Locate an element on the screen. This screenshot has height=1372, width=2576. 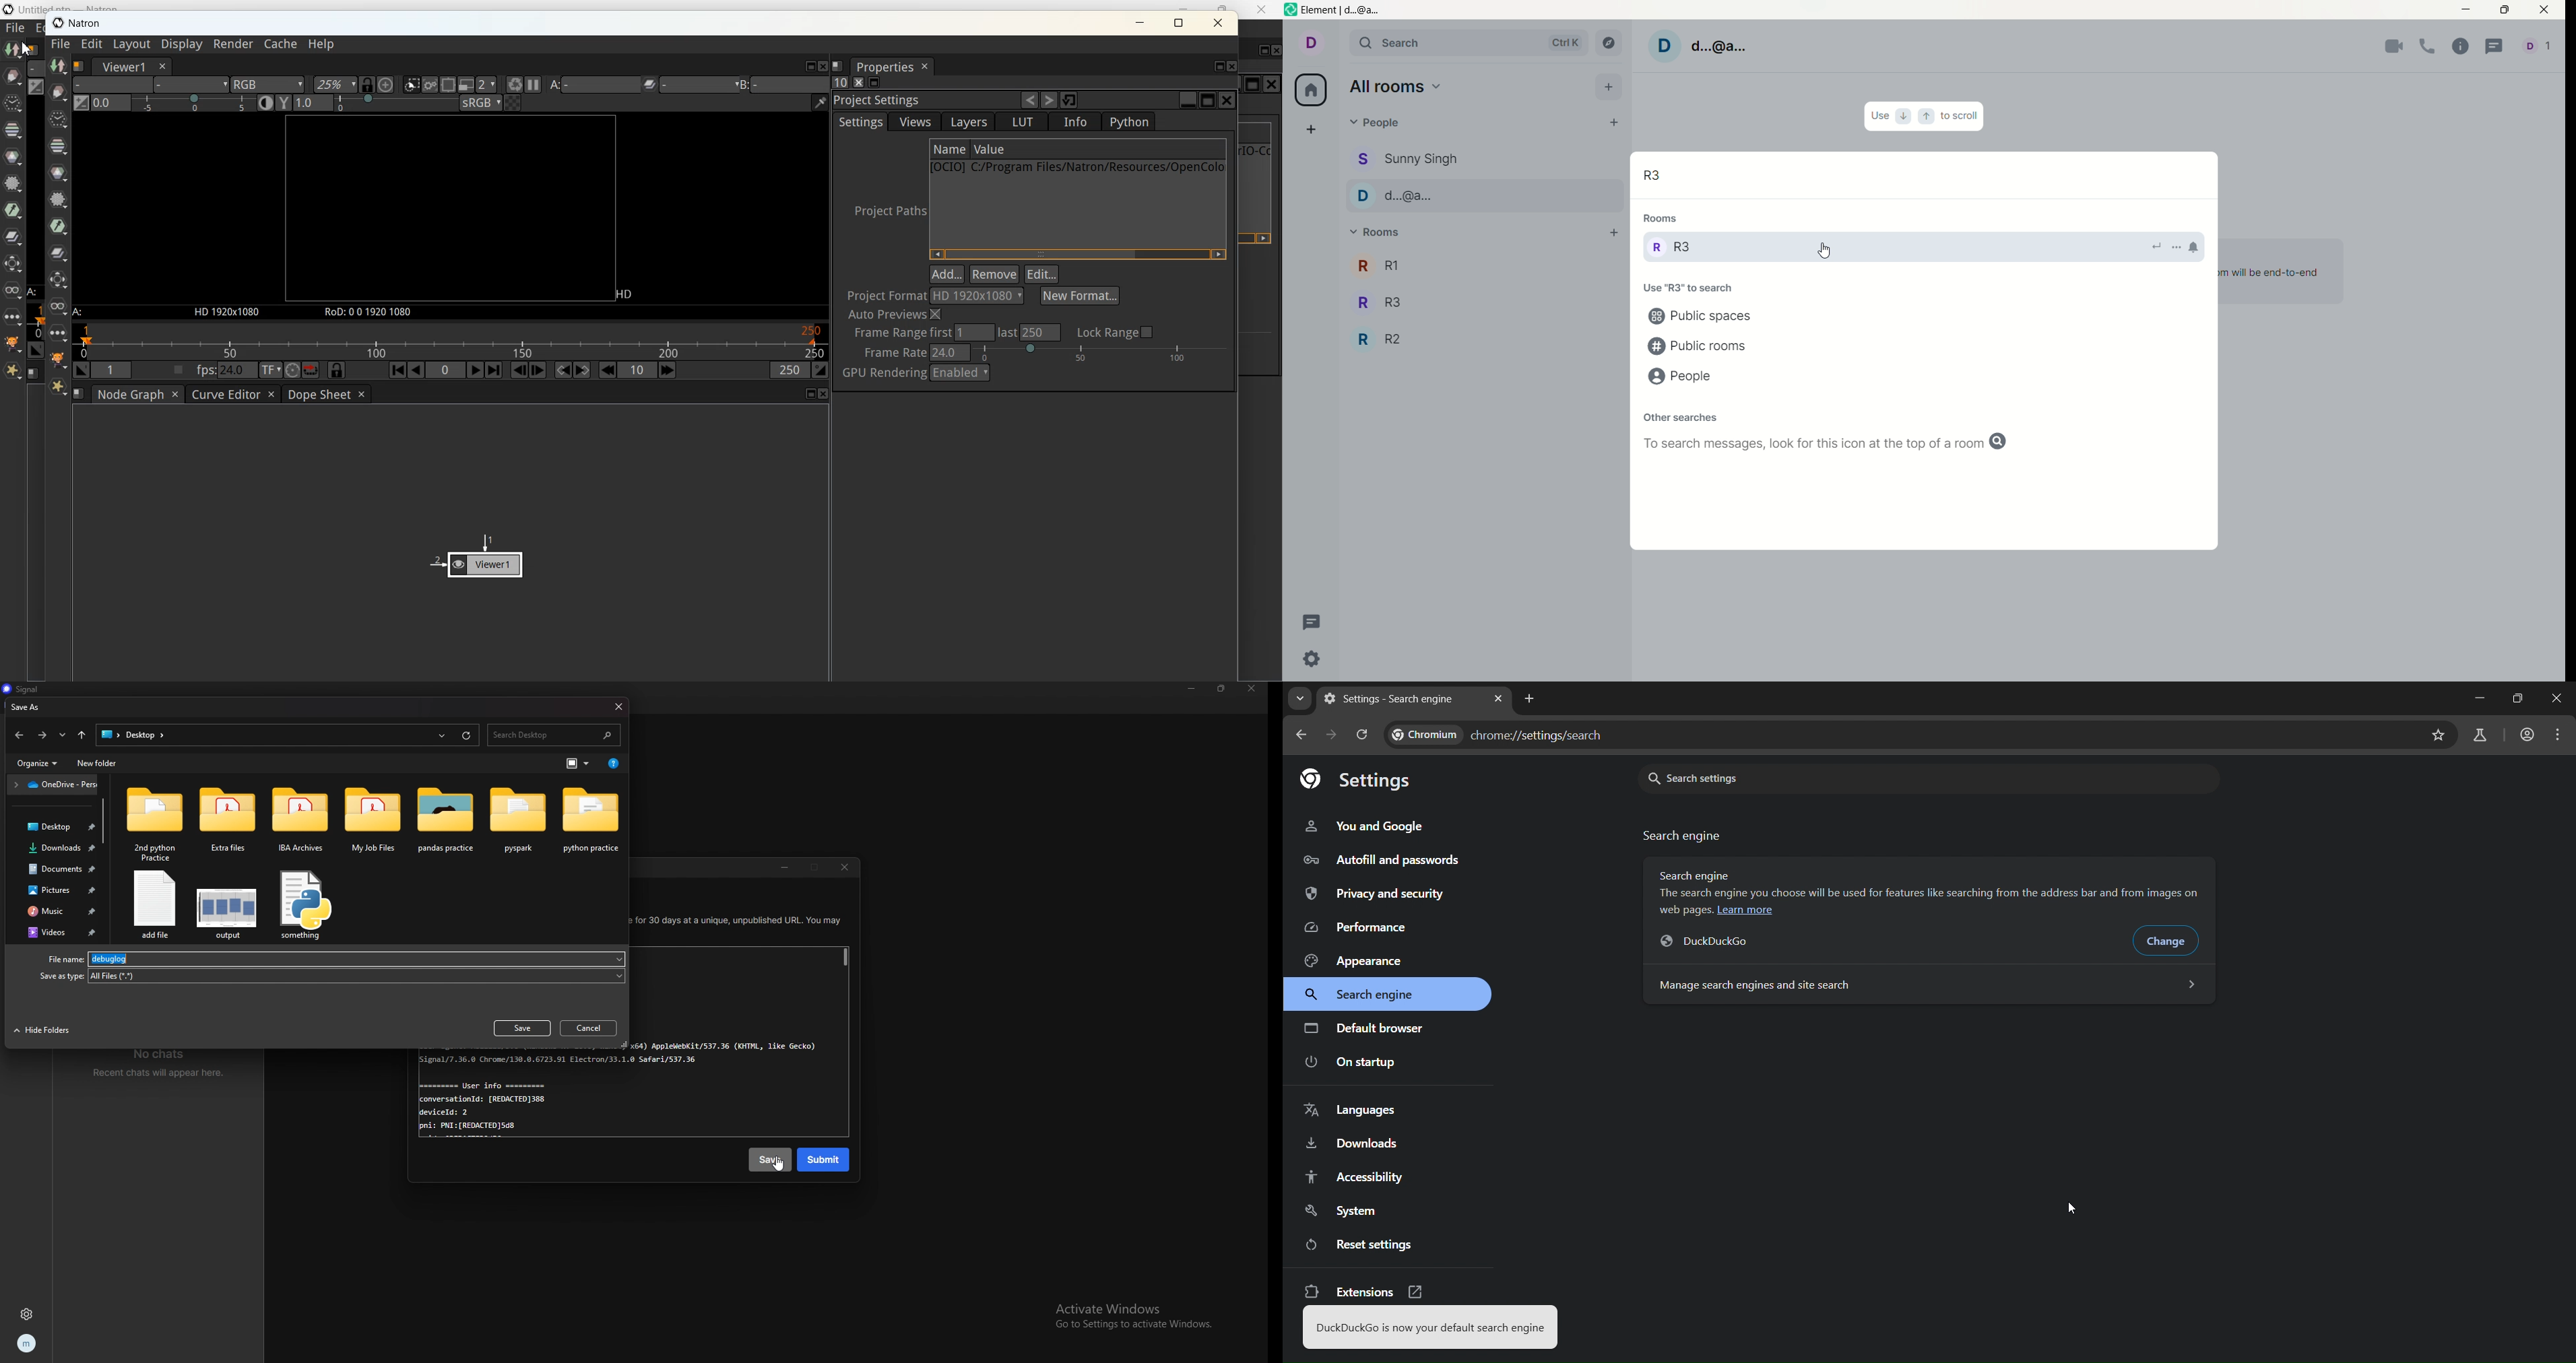
public rooms is located at coordinates (1702, 346).